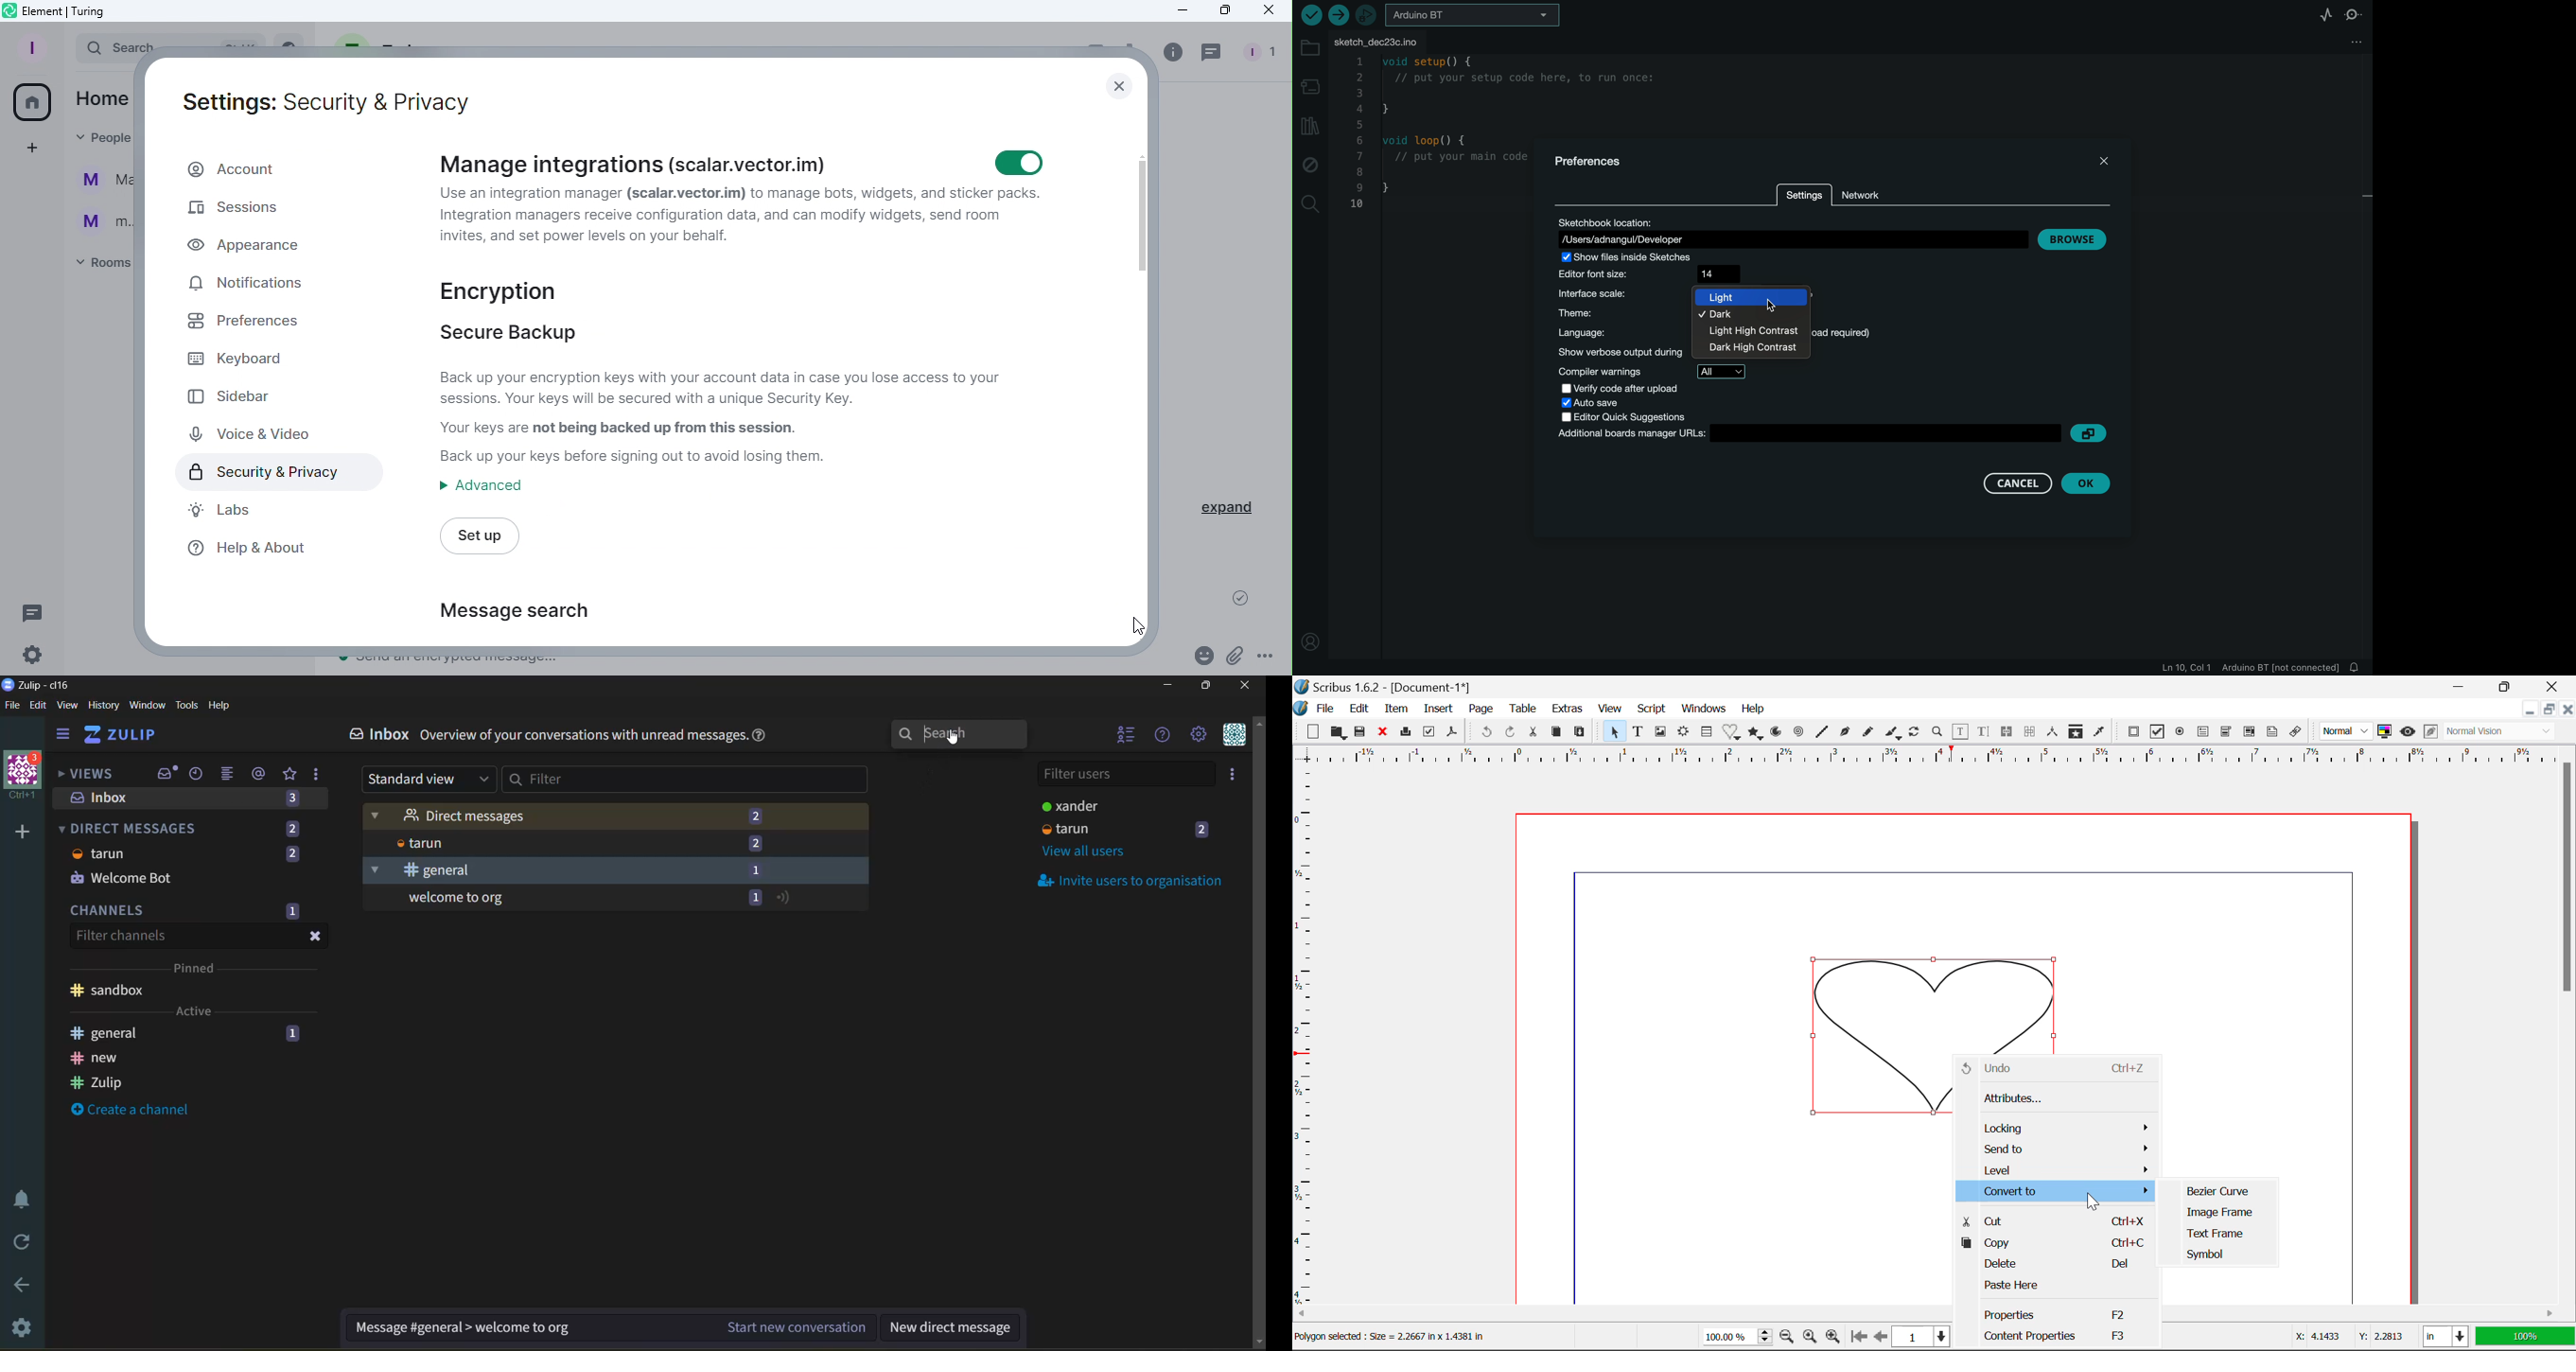  What do you see at coordinates (95, 1083) in the screenshot?
I see `# Zulip` at bounding box center [95, 1083].